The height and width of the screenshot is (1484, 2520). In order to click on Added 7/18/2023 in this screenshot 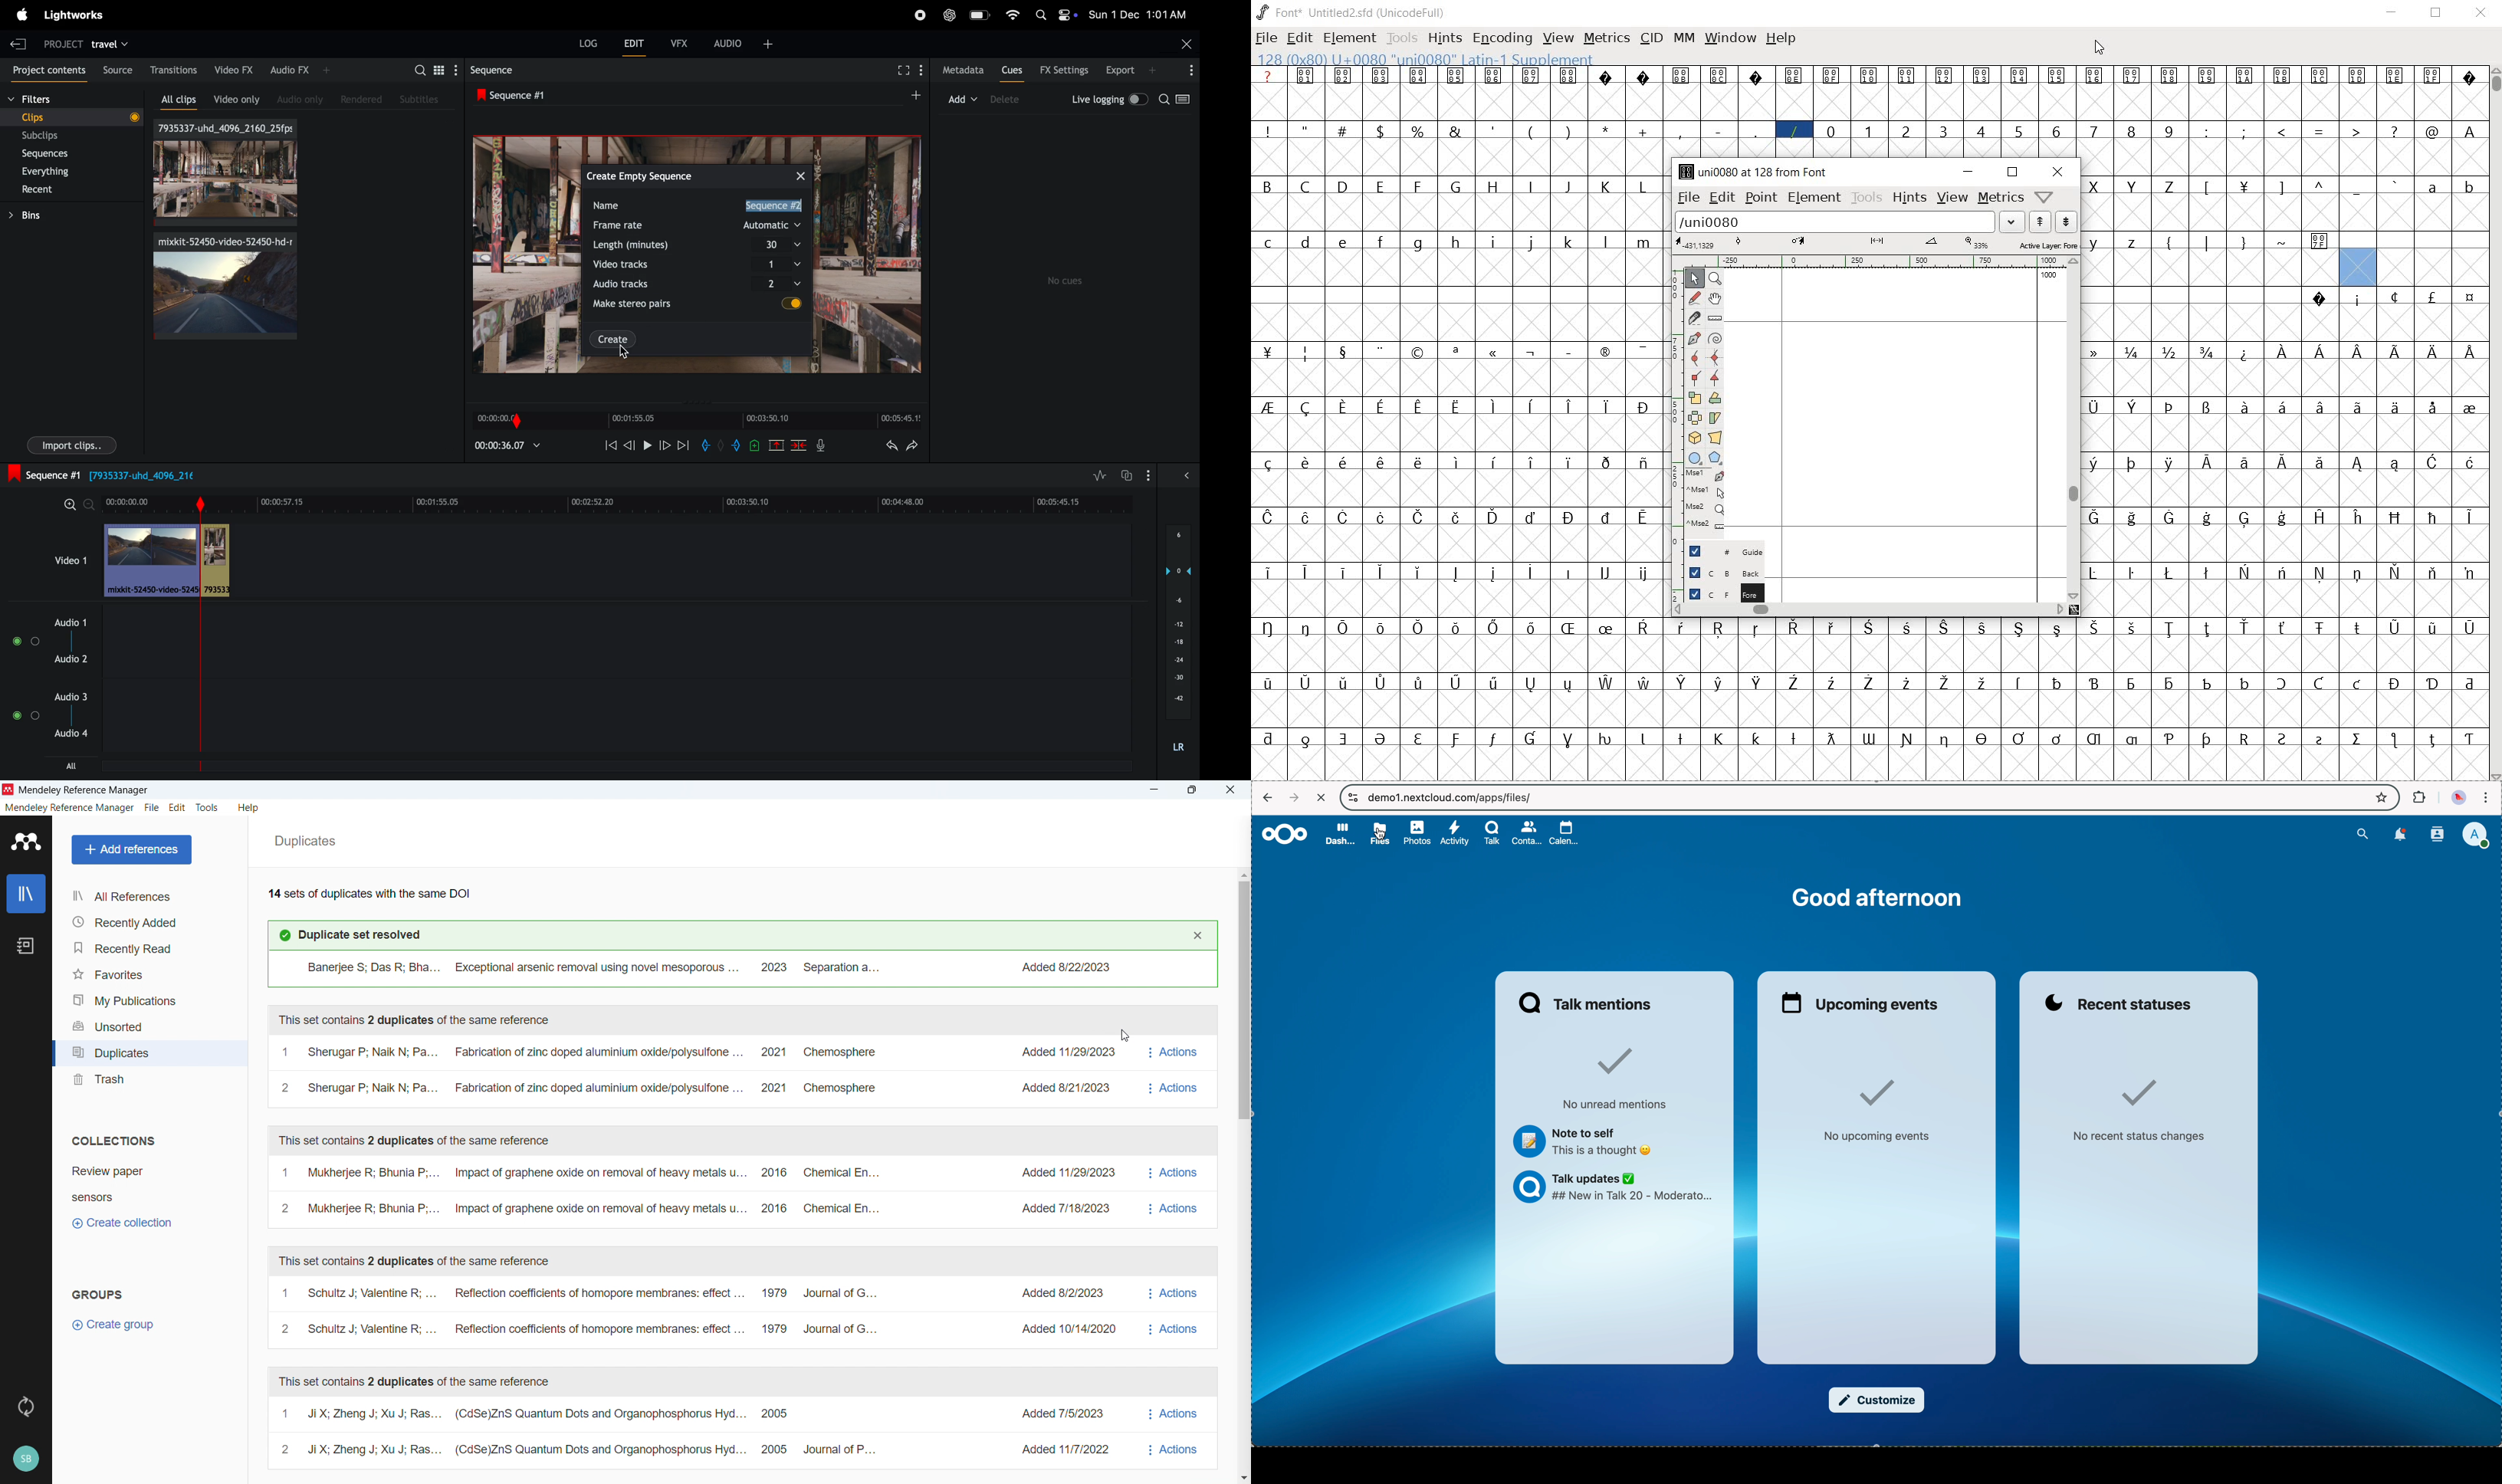, I will do `click(1064, 1208)`.